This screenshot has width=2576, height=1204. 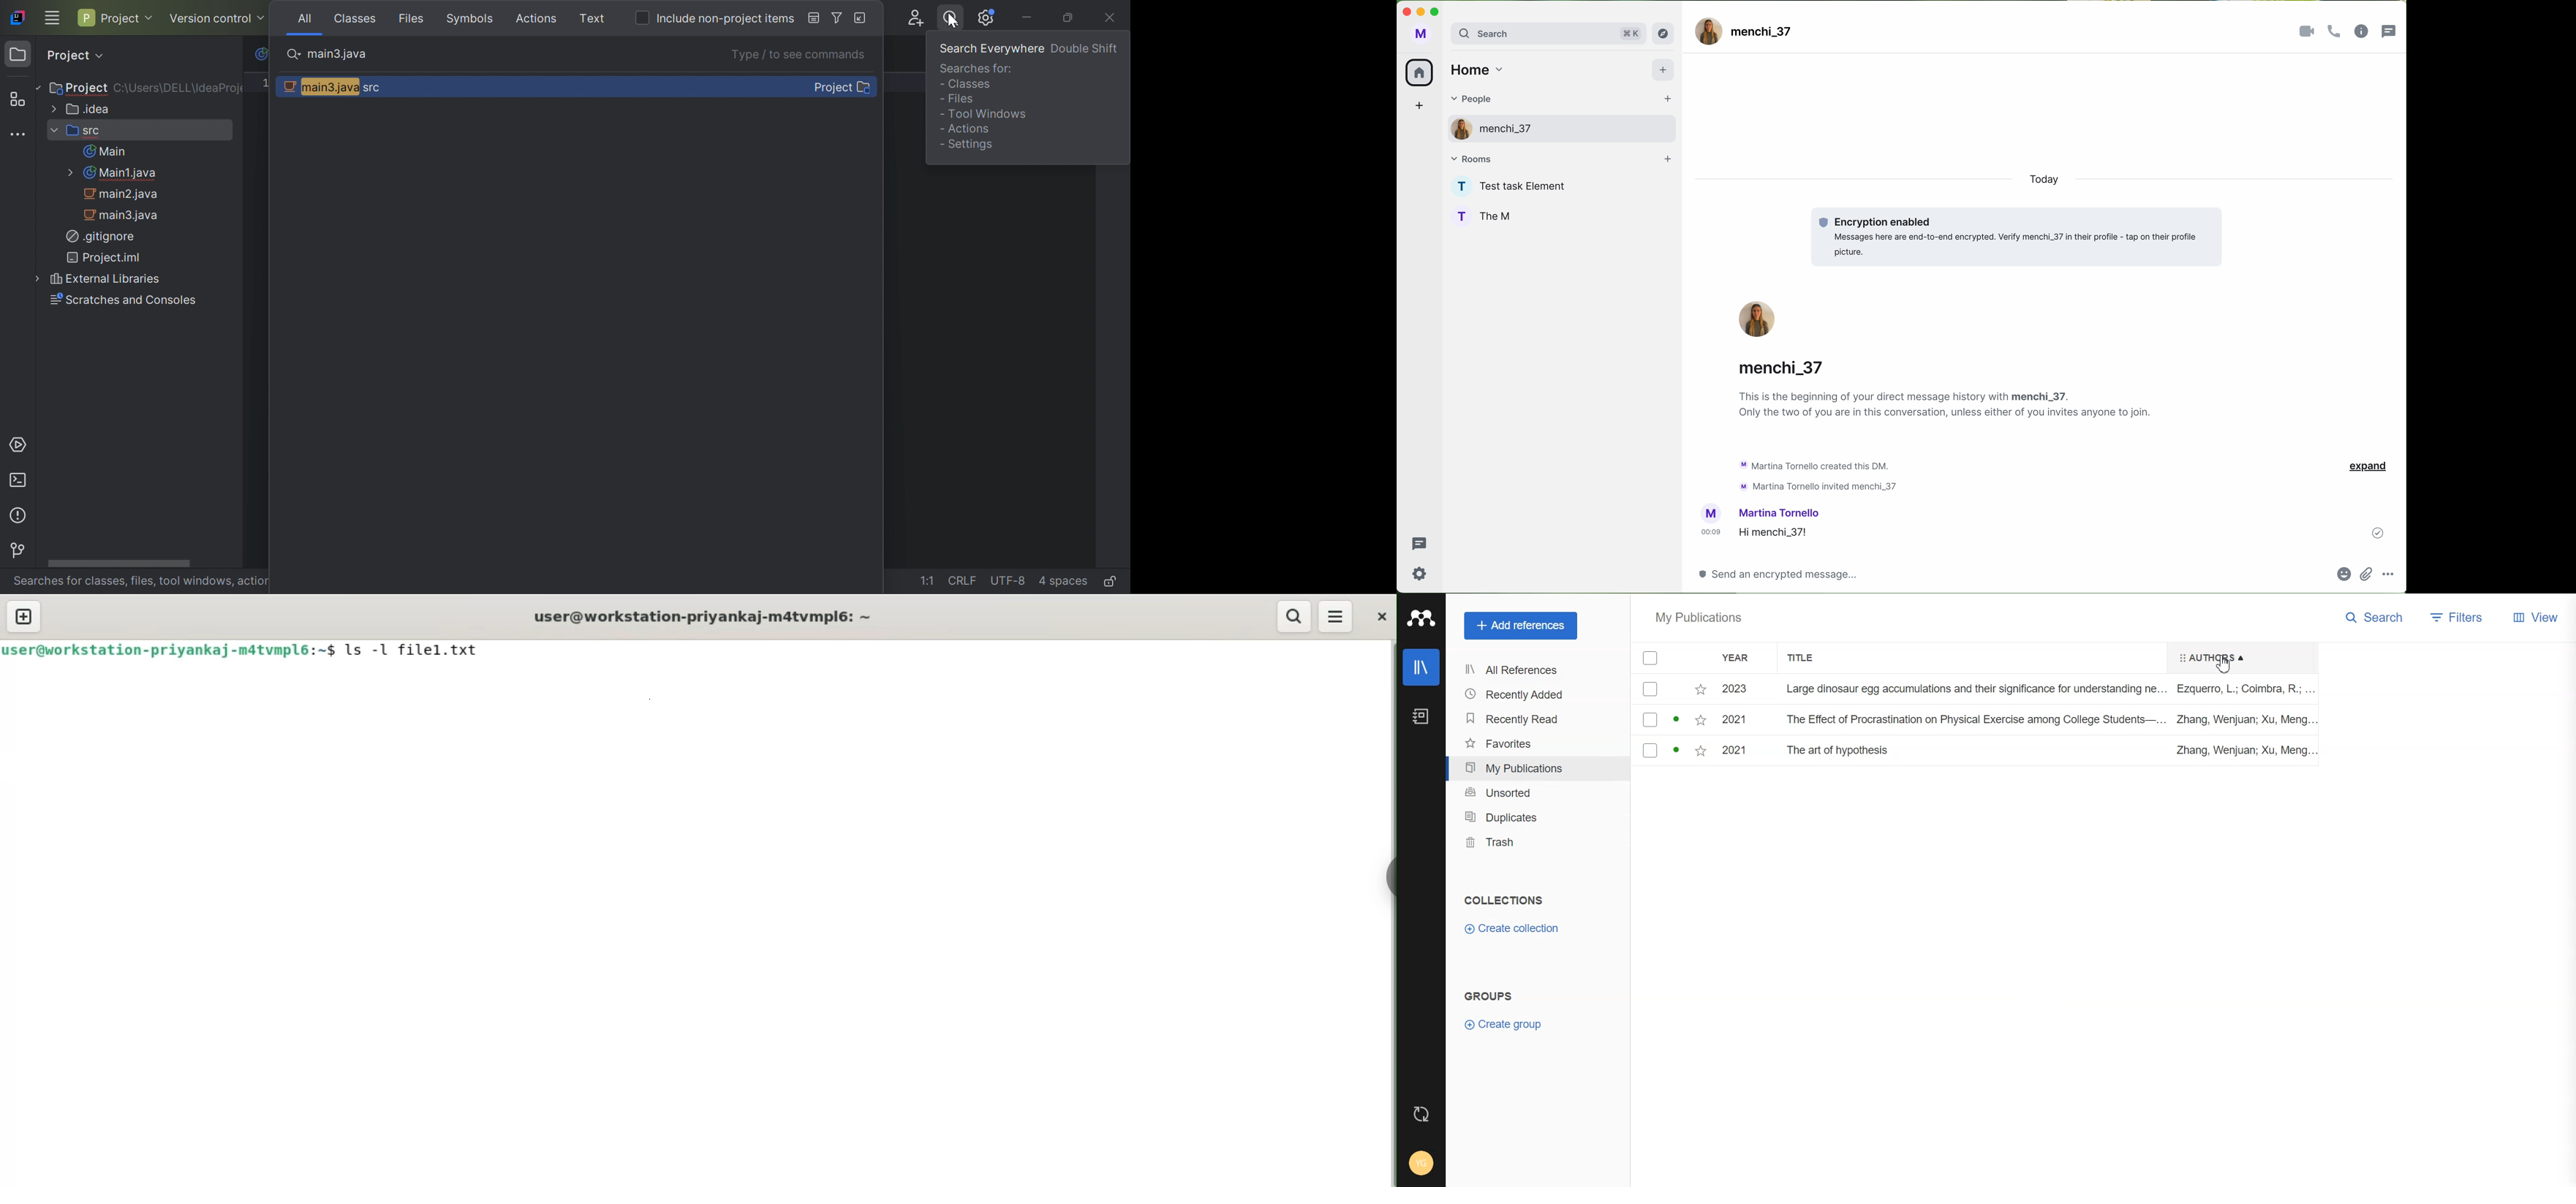 What do you see at coordinates (1650, 689) in the screenshot?
I see `Checkmark` at bounding box center [1650, 689].